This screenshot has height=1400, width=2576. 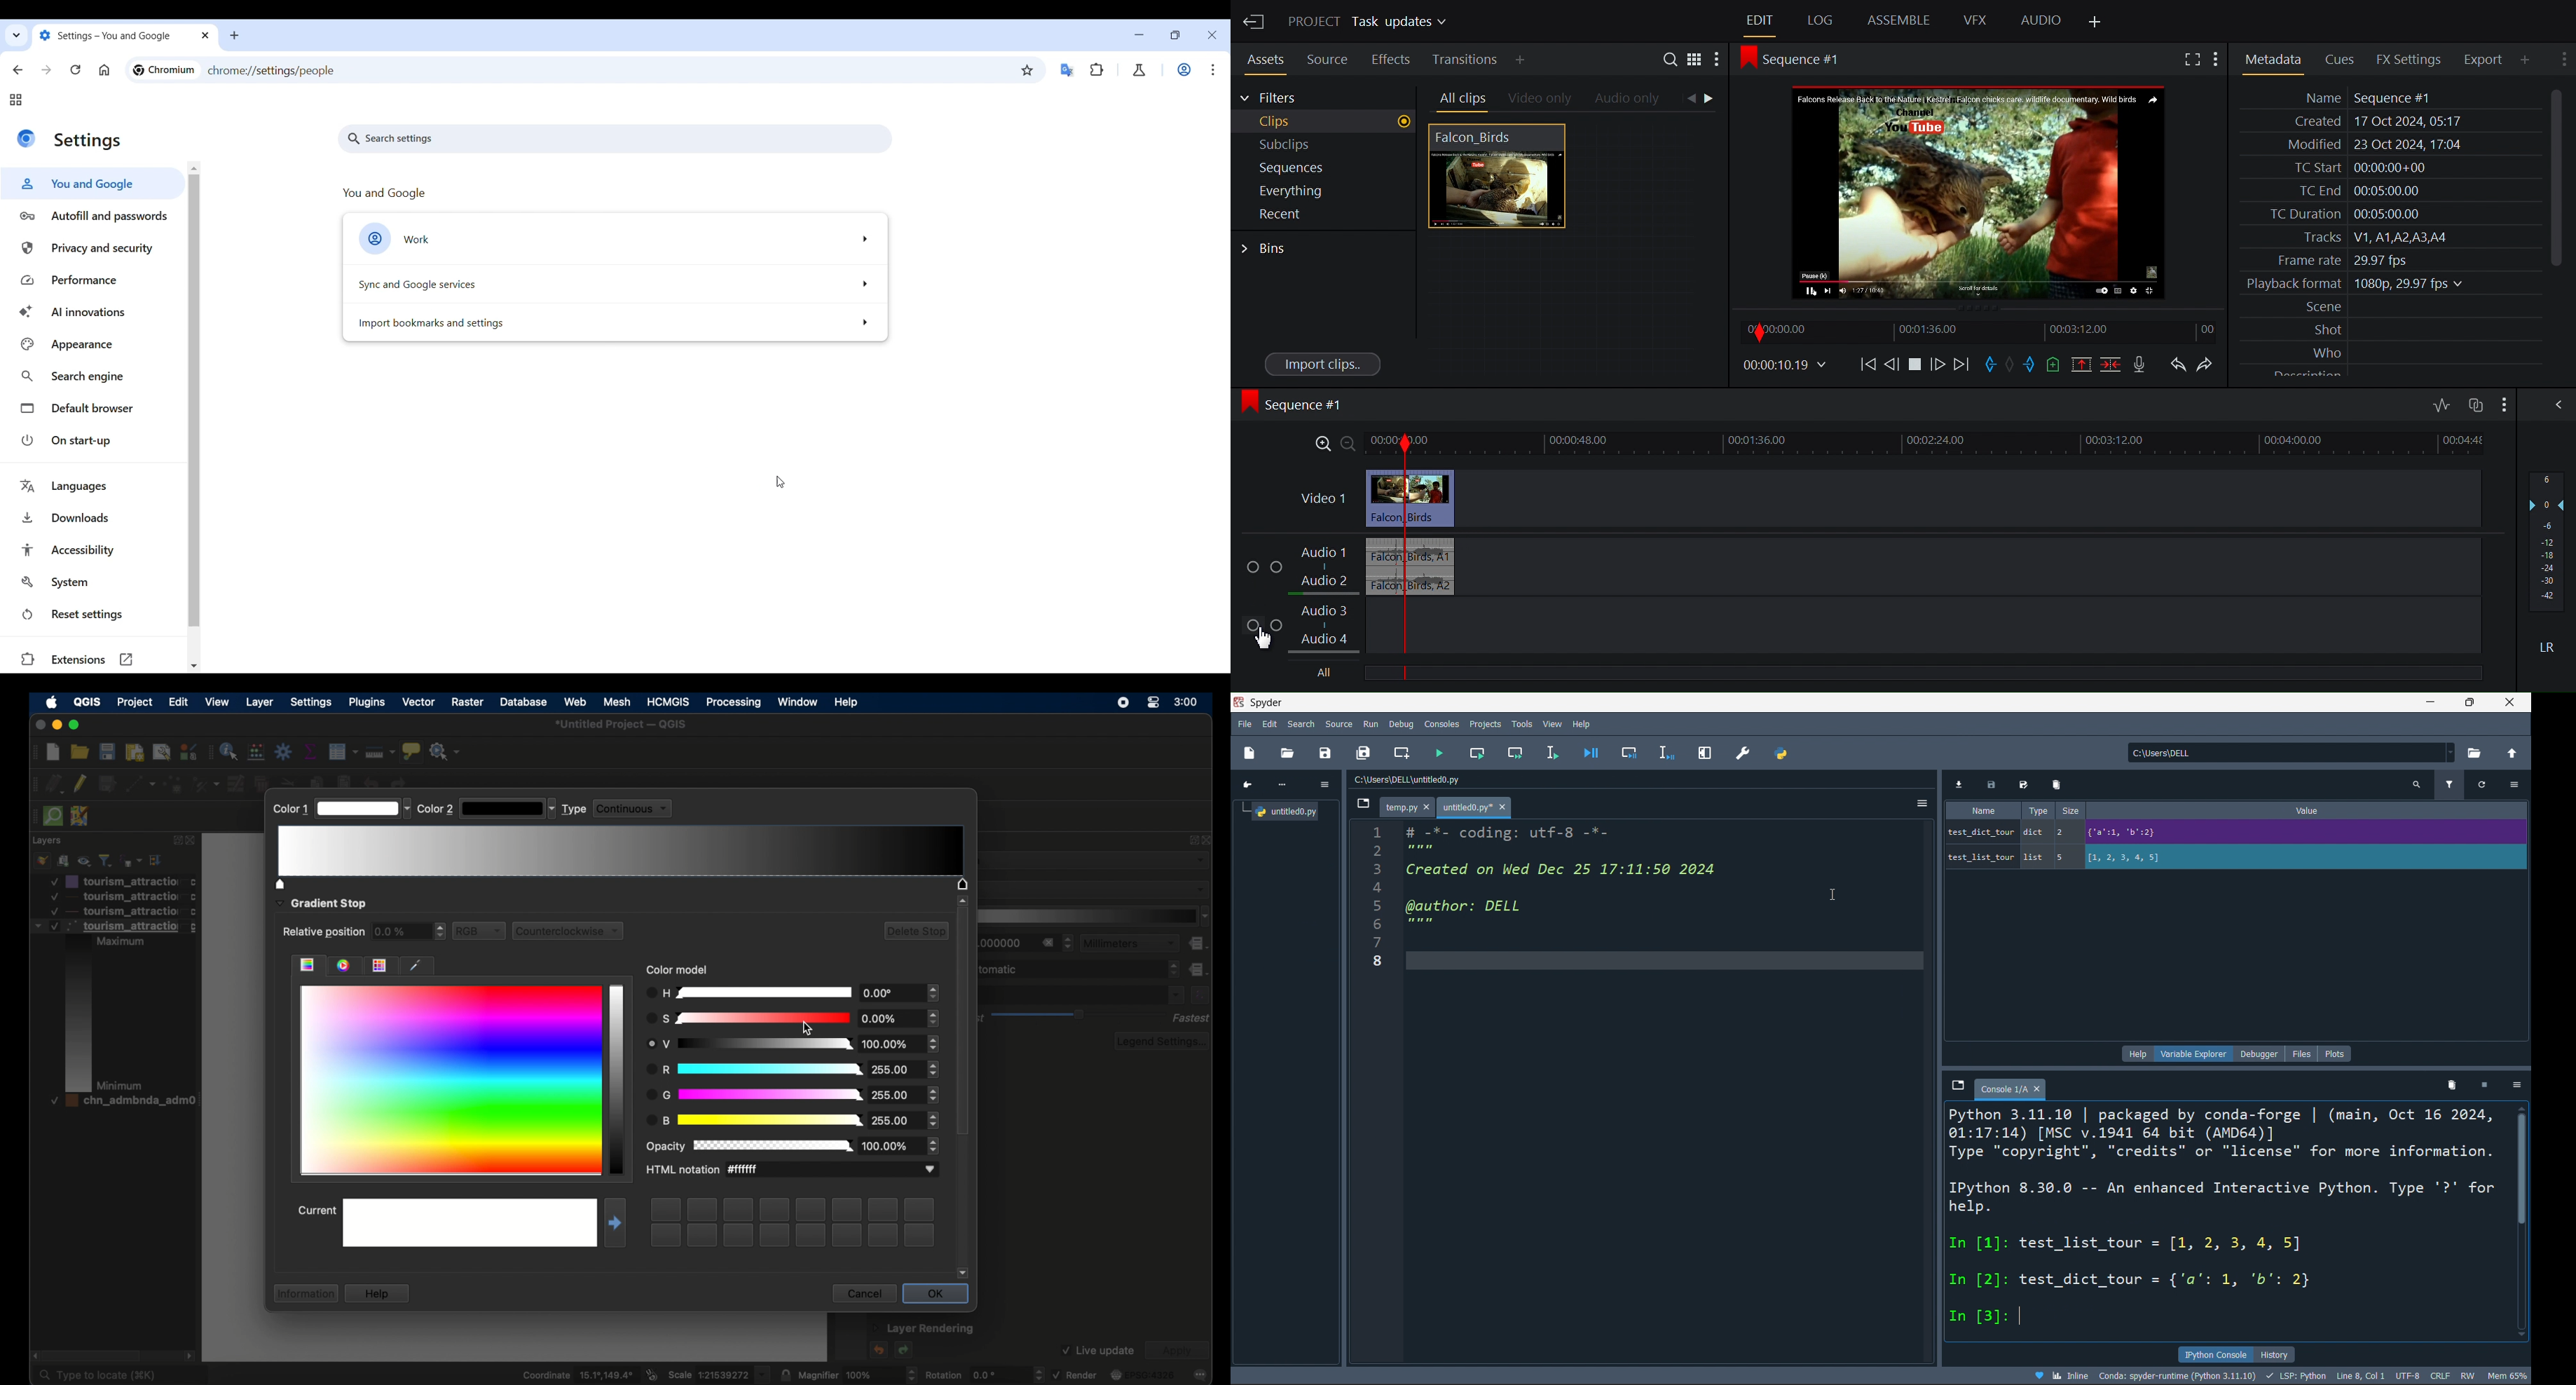 What do you see at coordinates (1935, 440) in the screenshot?
I see `00:02:24.00` at bounding box center [1935, 440].